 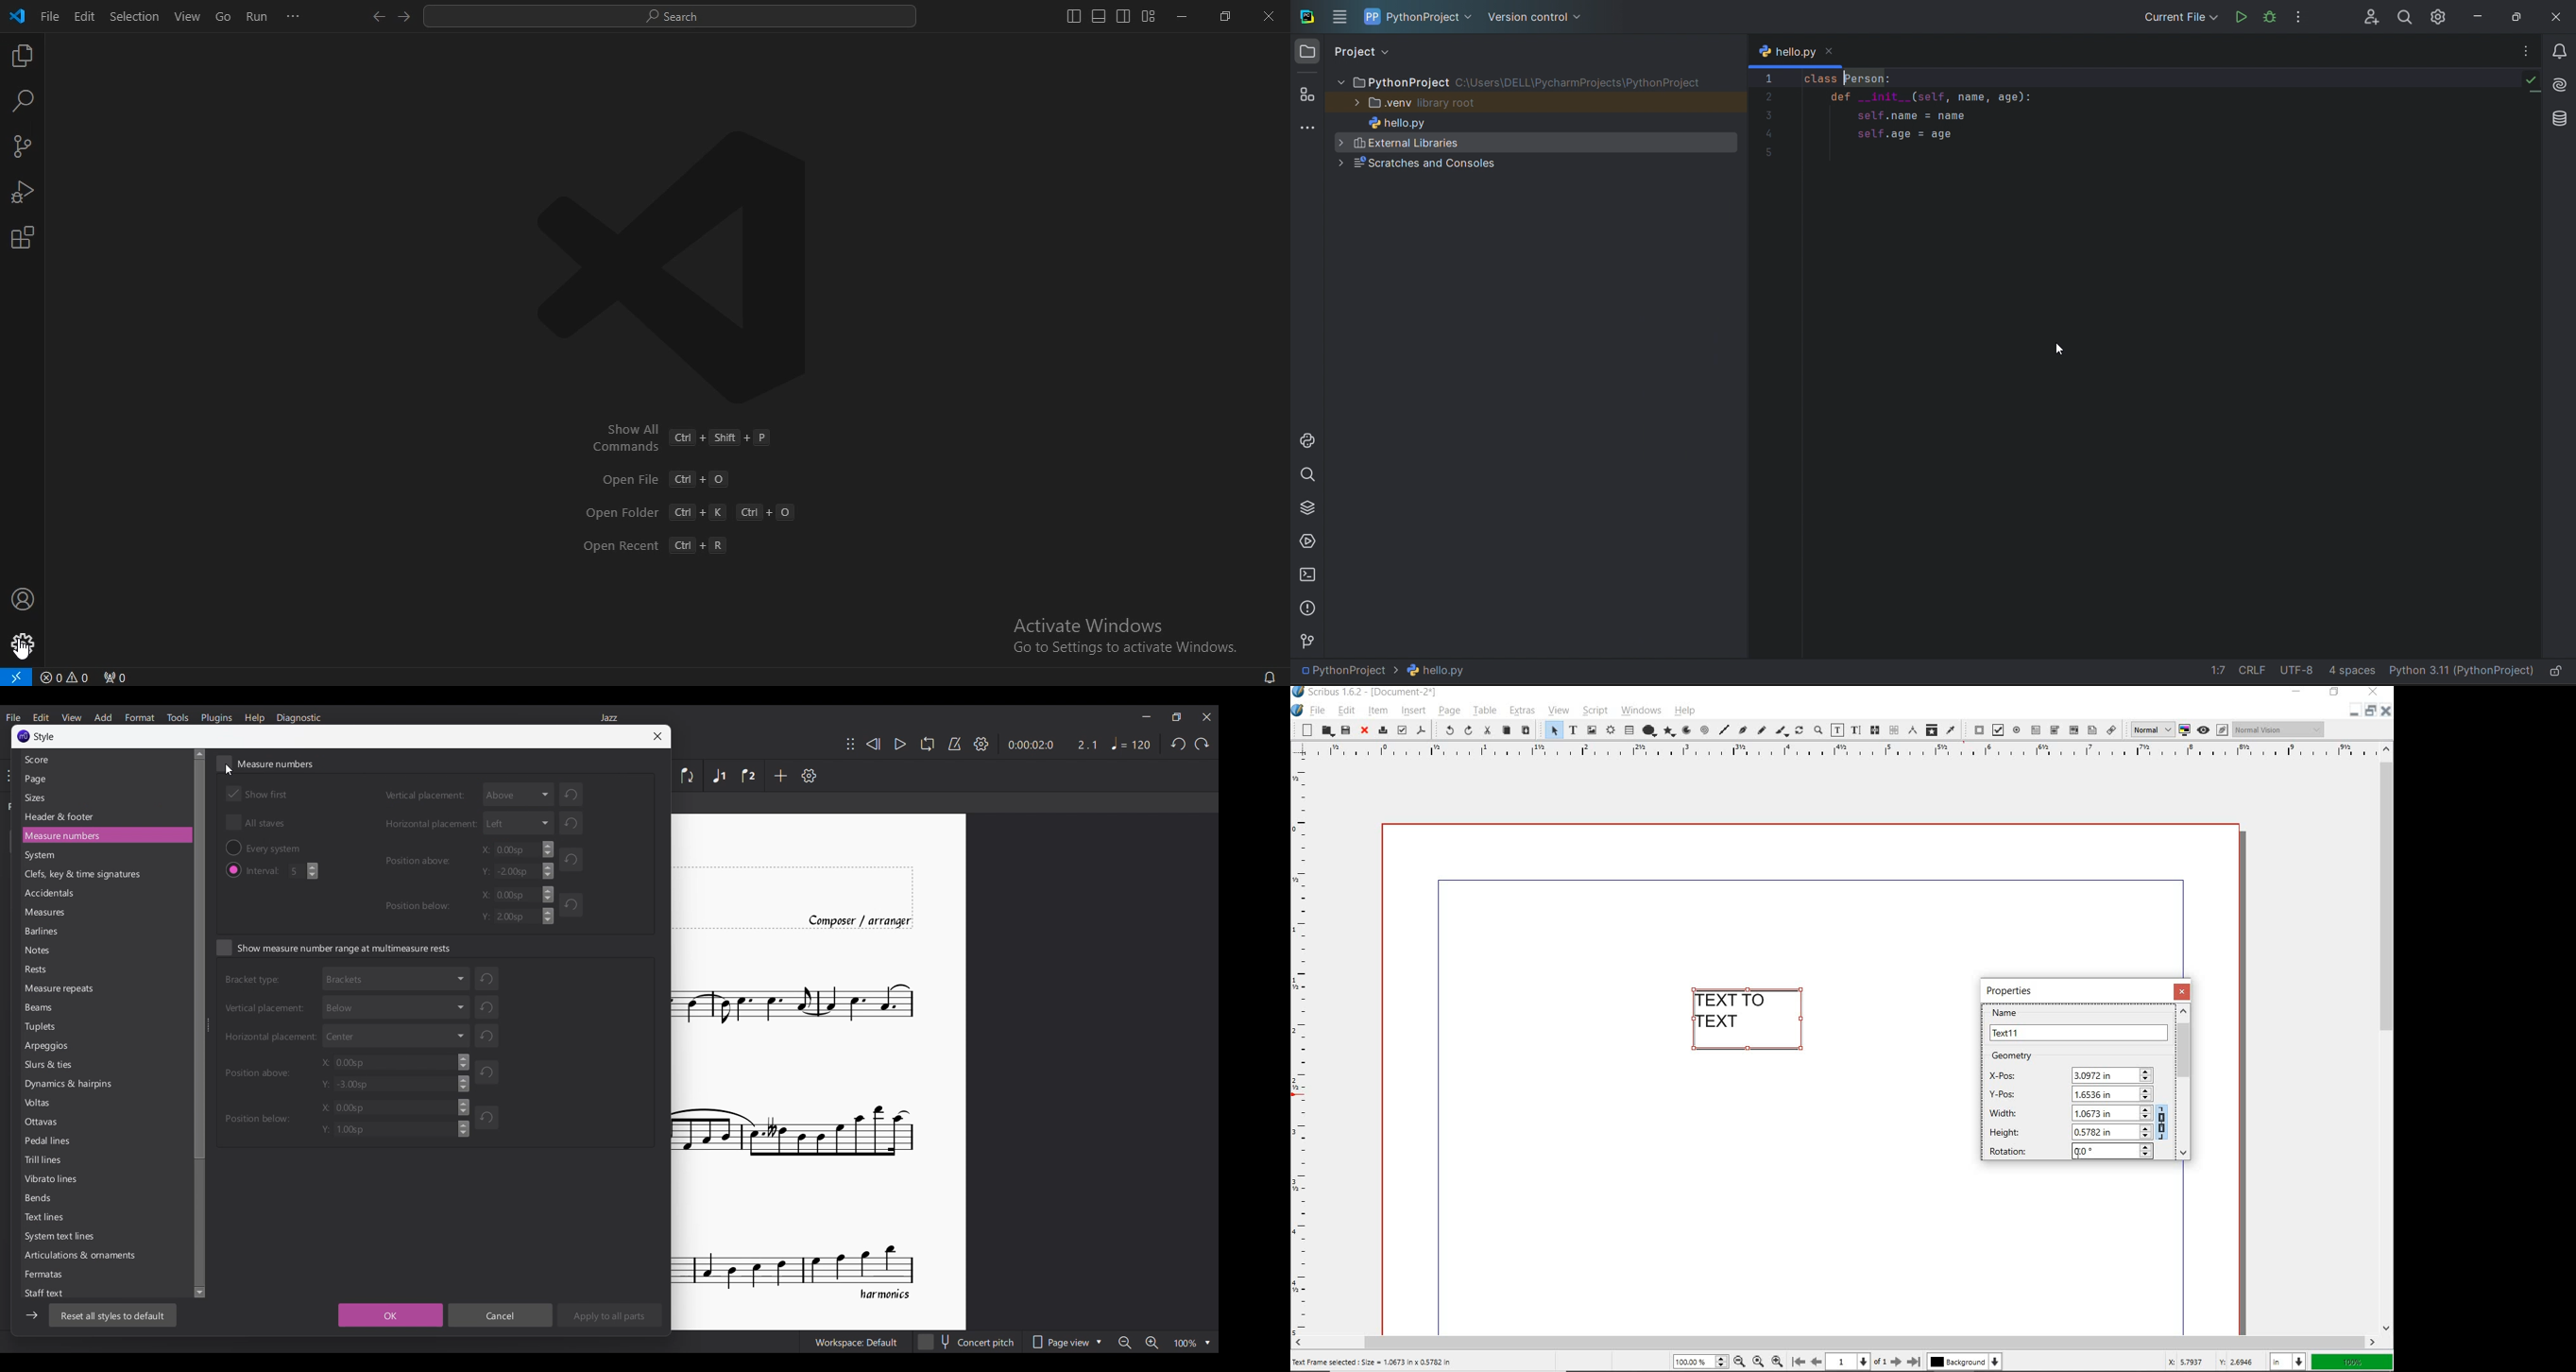 I want to click on Loop playback, so click(x=927, y=743).